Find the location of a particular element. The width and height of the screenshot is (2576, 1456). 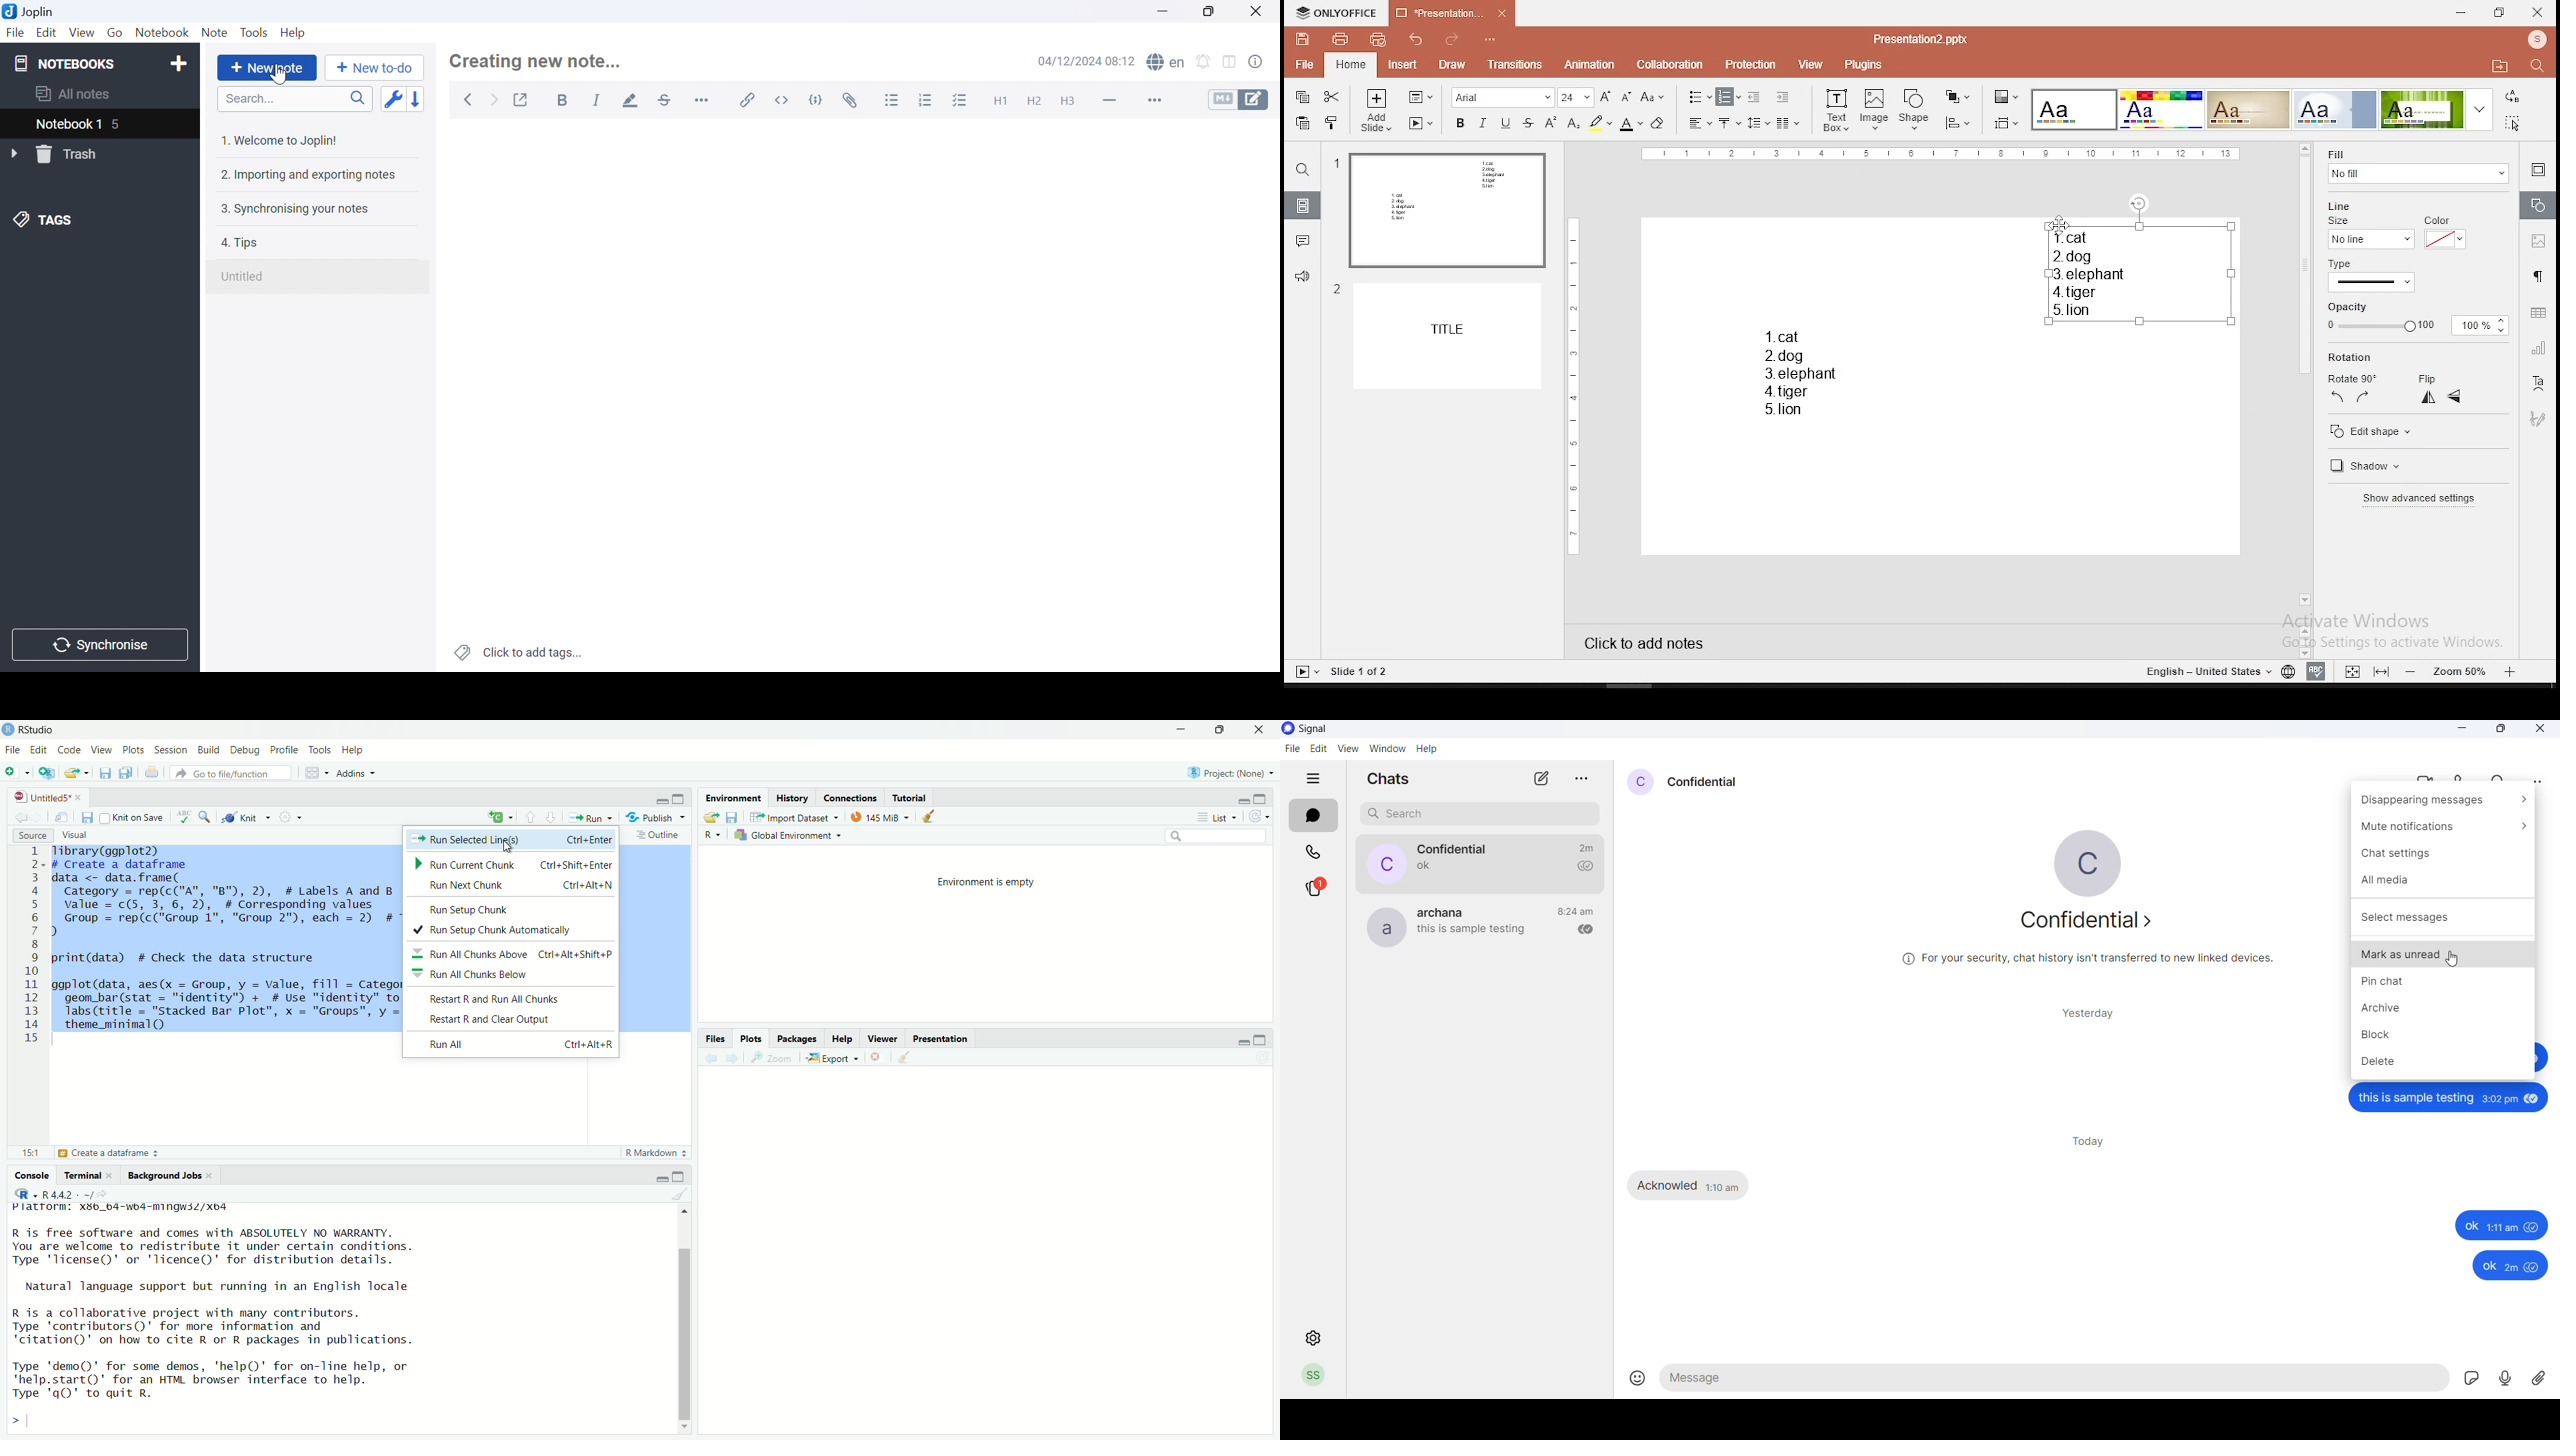

Toggle editors is located at coordinates (1239, 100).